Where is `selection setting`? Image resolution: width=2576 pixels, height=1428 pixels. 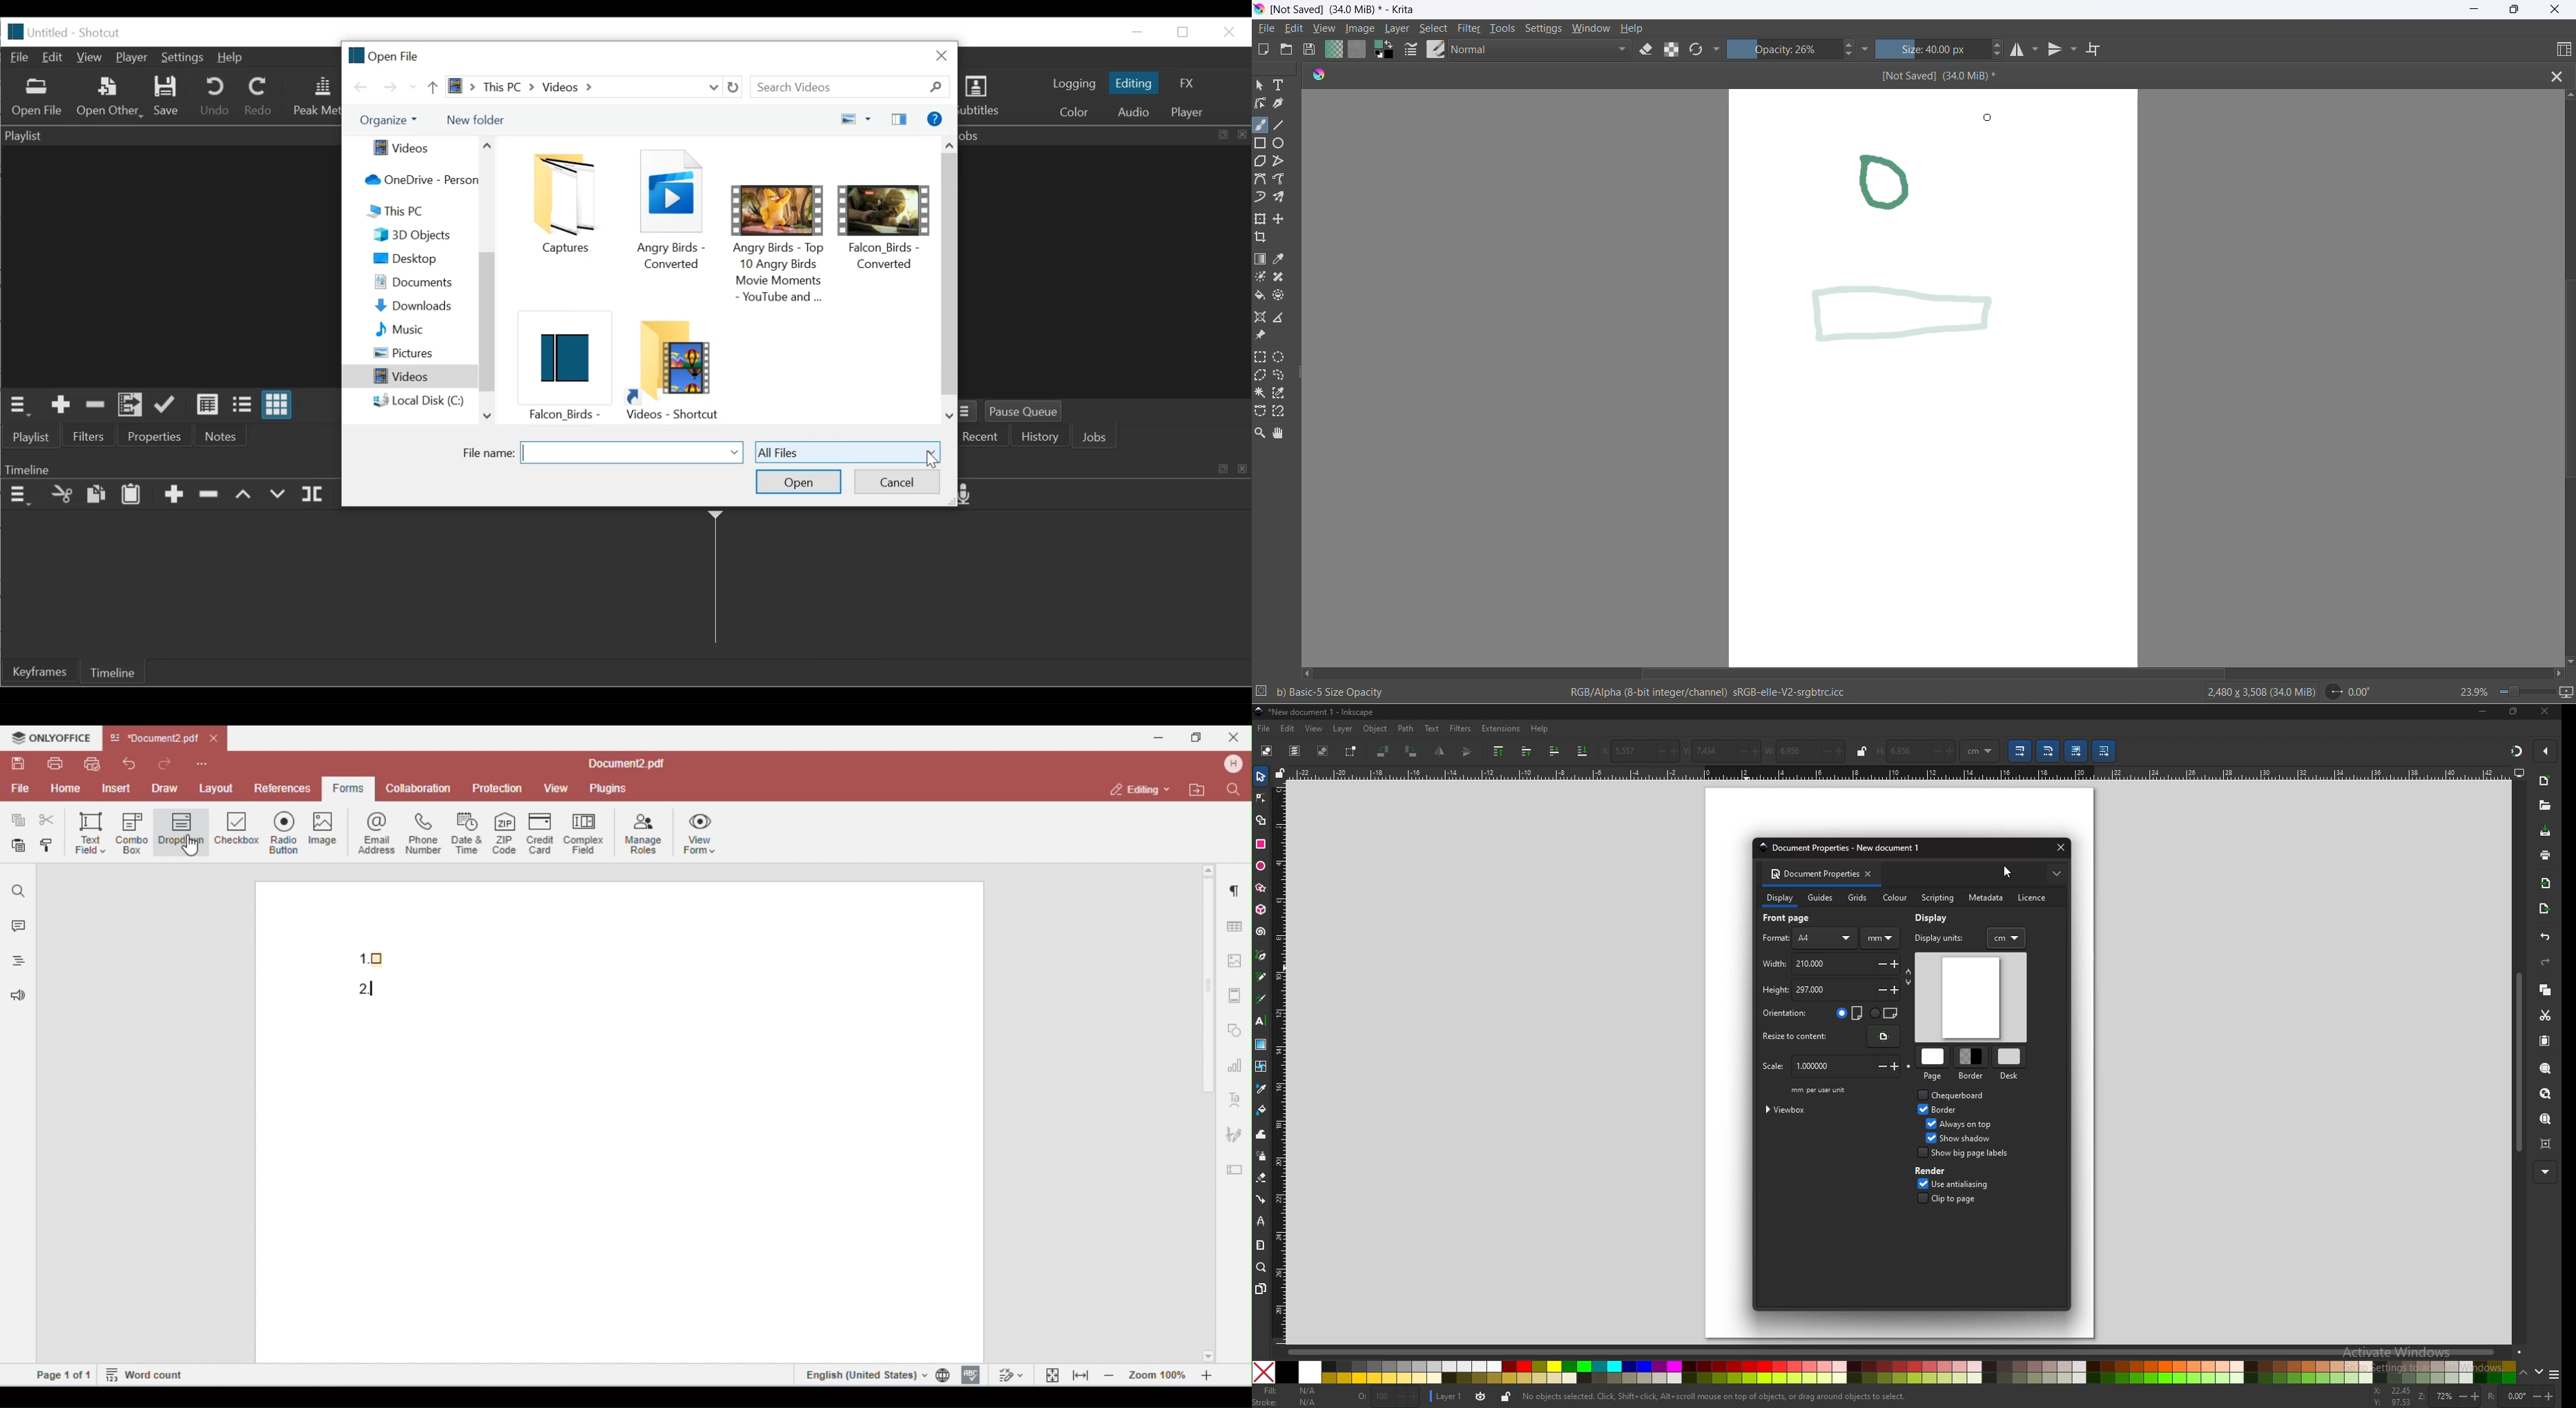 selection setting is located at coordinates (1262, 692).